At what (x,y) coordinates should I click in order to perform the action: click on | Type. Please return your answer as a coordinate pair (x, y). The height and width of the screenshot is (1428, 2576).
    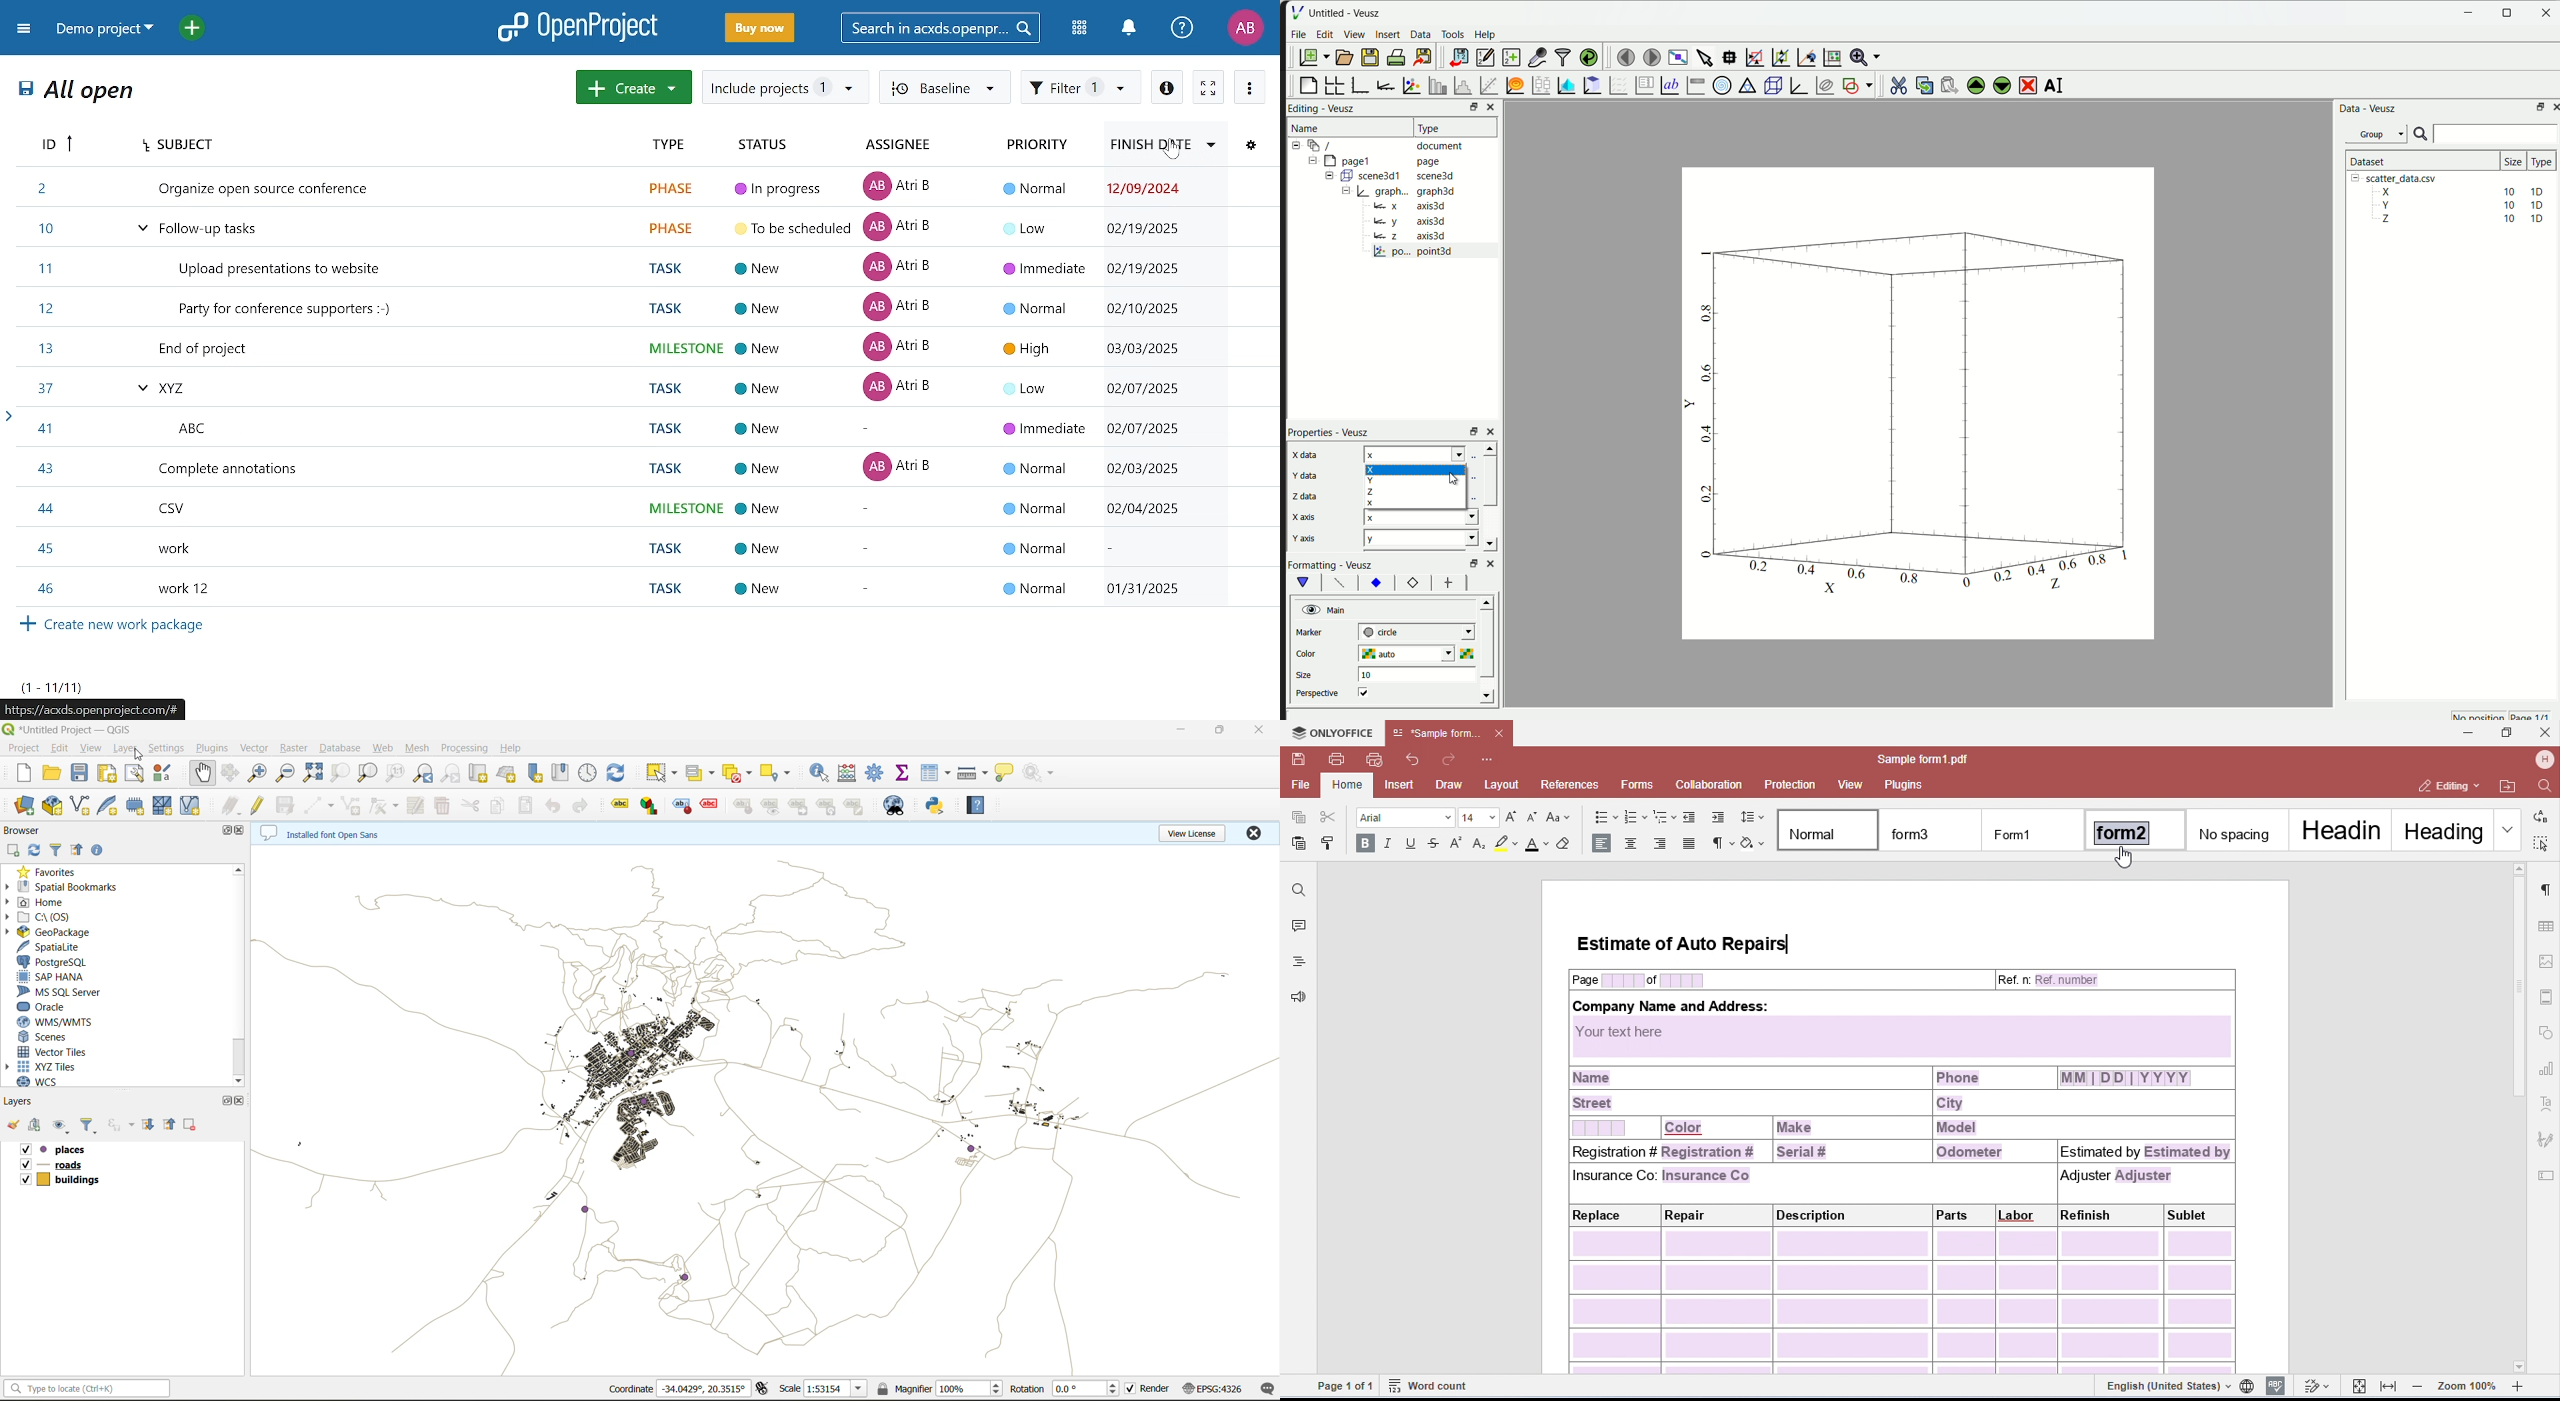
    Looking at the image, I should click on (2539, 161).